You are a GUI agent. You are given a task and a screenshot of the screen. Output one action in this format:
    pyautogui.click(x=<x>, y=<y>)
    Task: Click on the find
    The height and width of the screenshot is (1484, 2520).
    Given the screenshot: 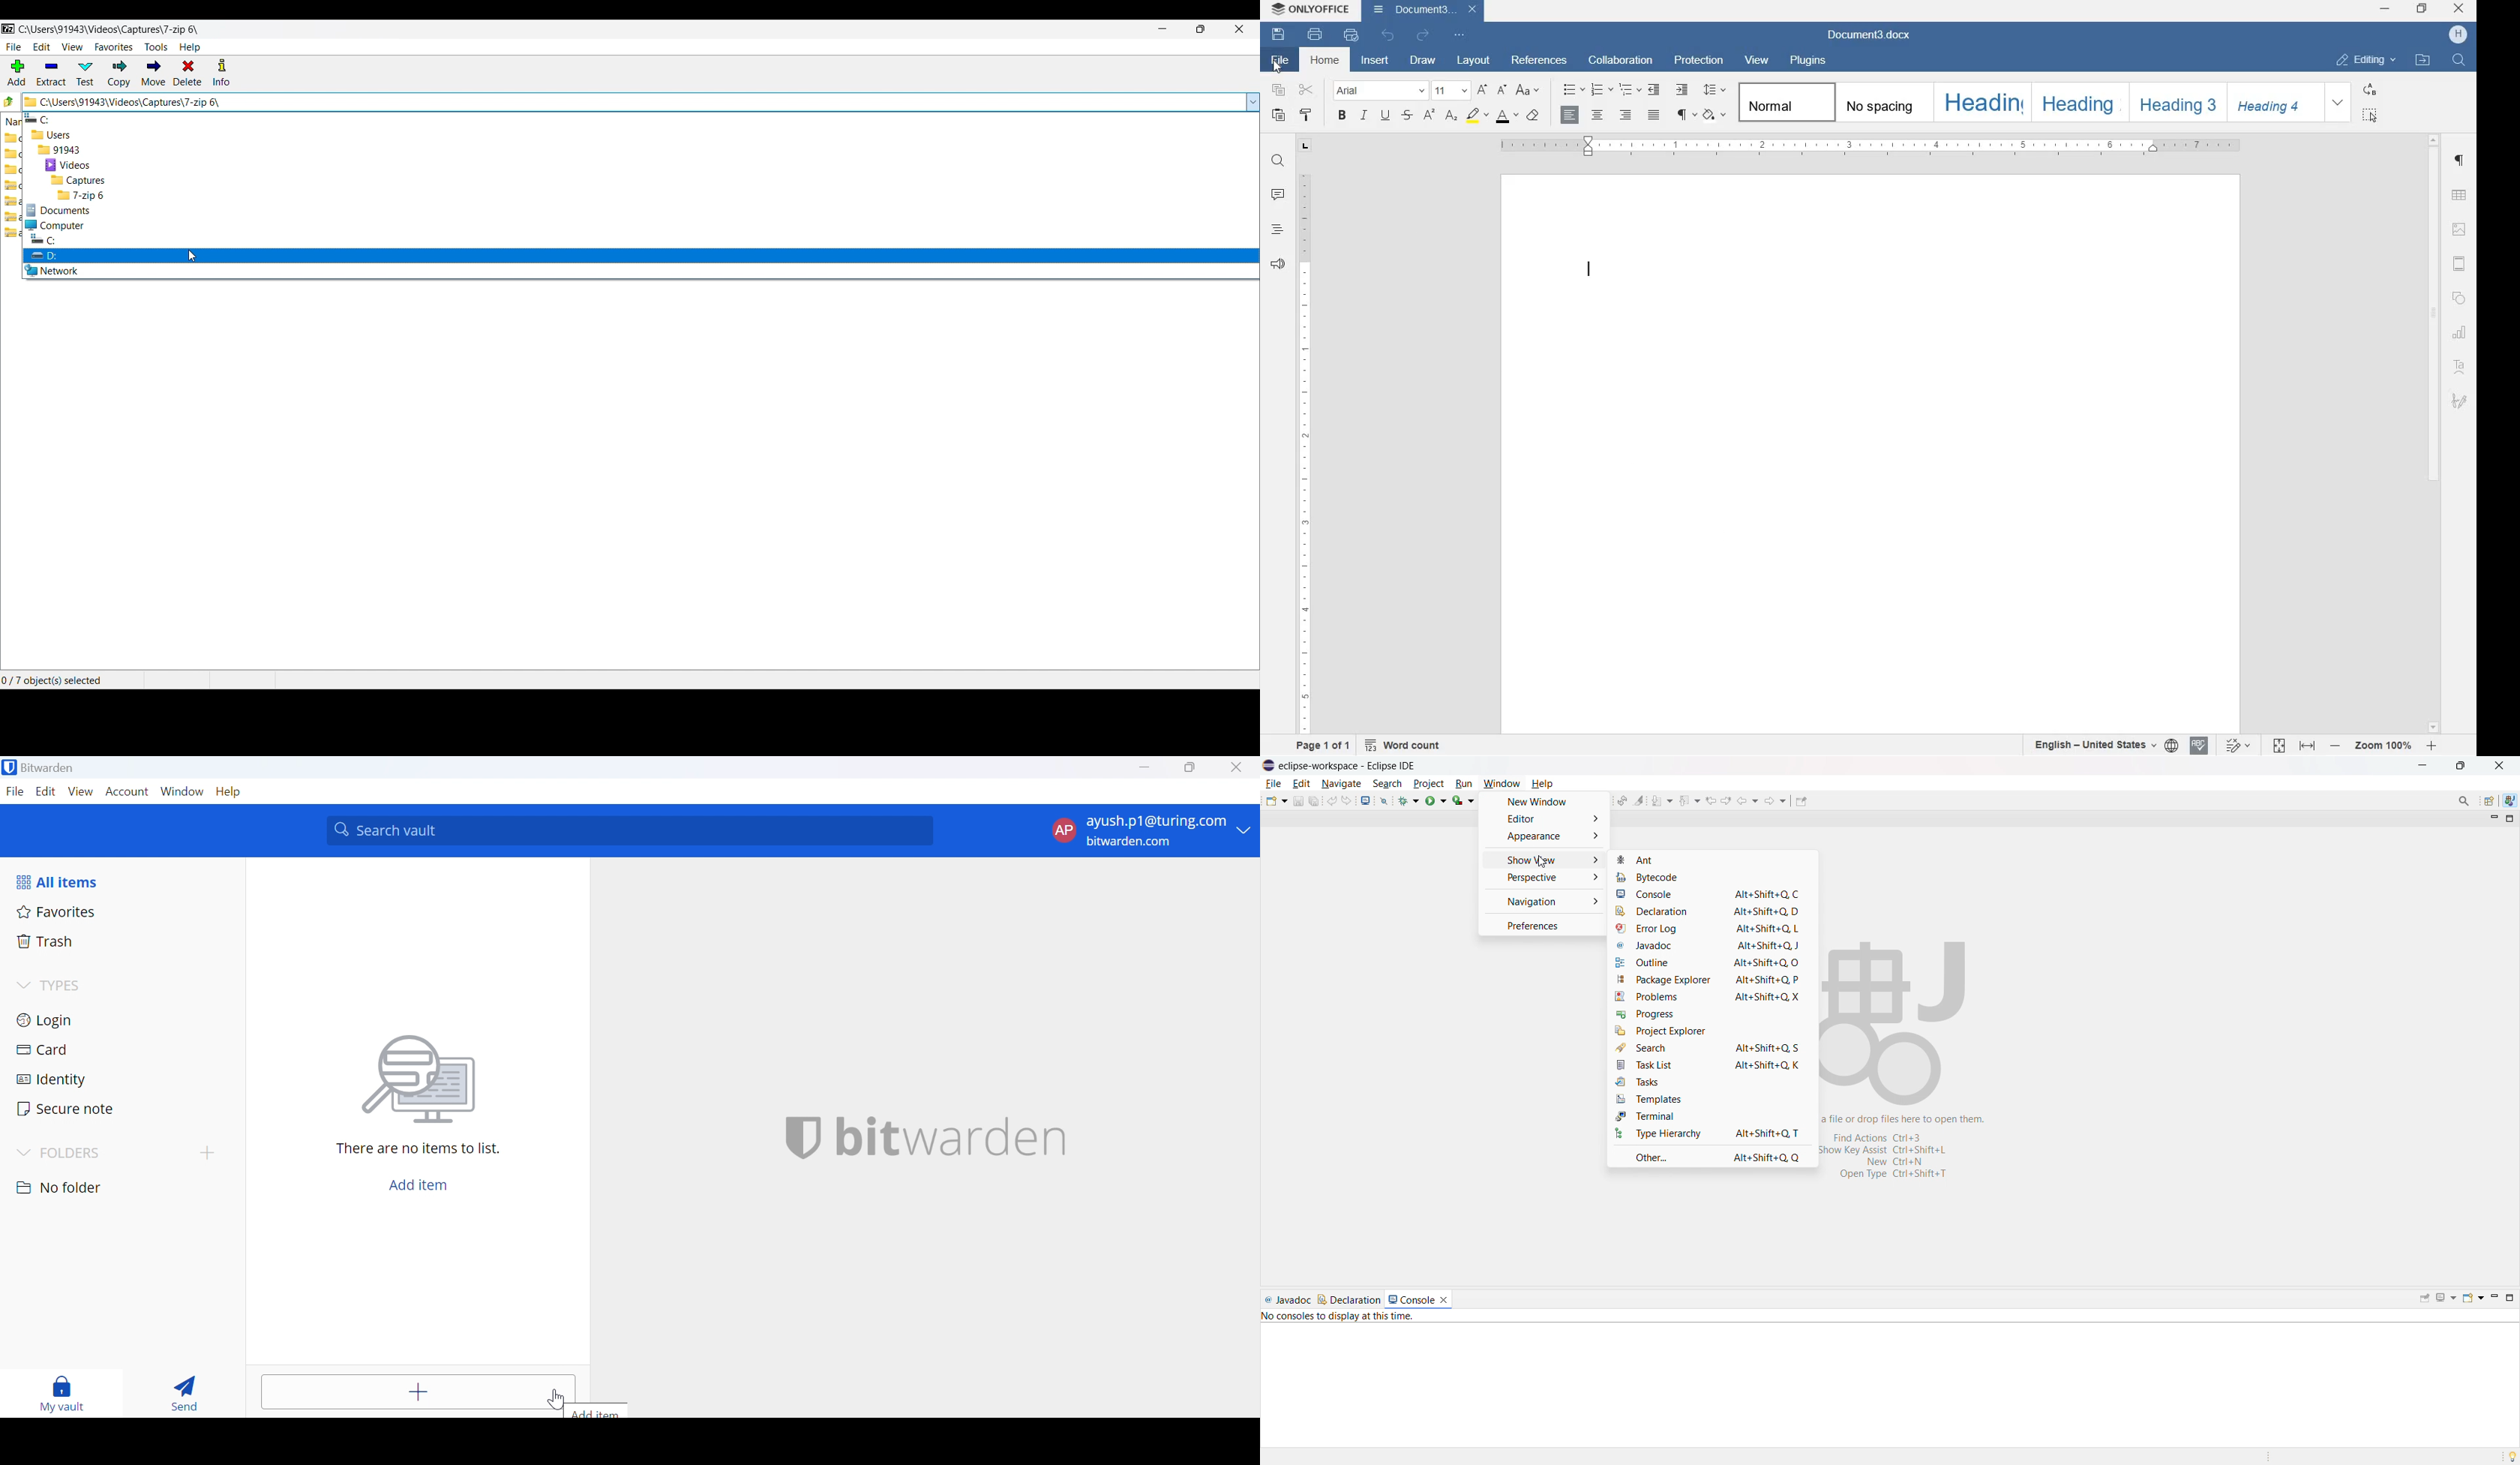 What is the action you would take?
    pyautogui.click(x=1277, y=164)
    